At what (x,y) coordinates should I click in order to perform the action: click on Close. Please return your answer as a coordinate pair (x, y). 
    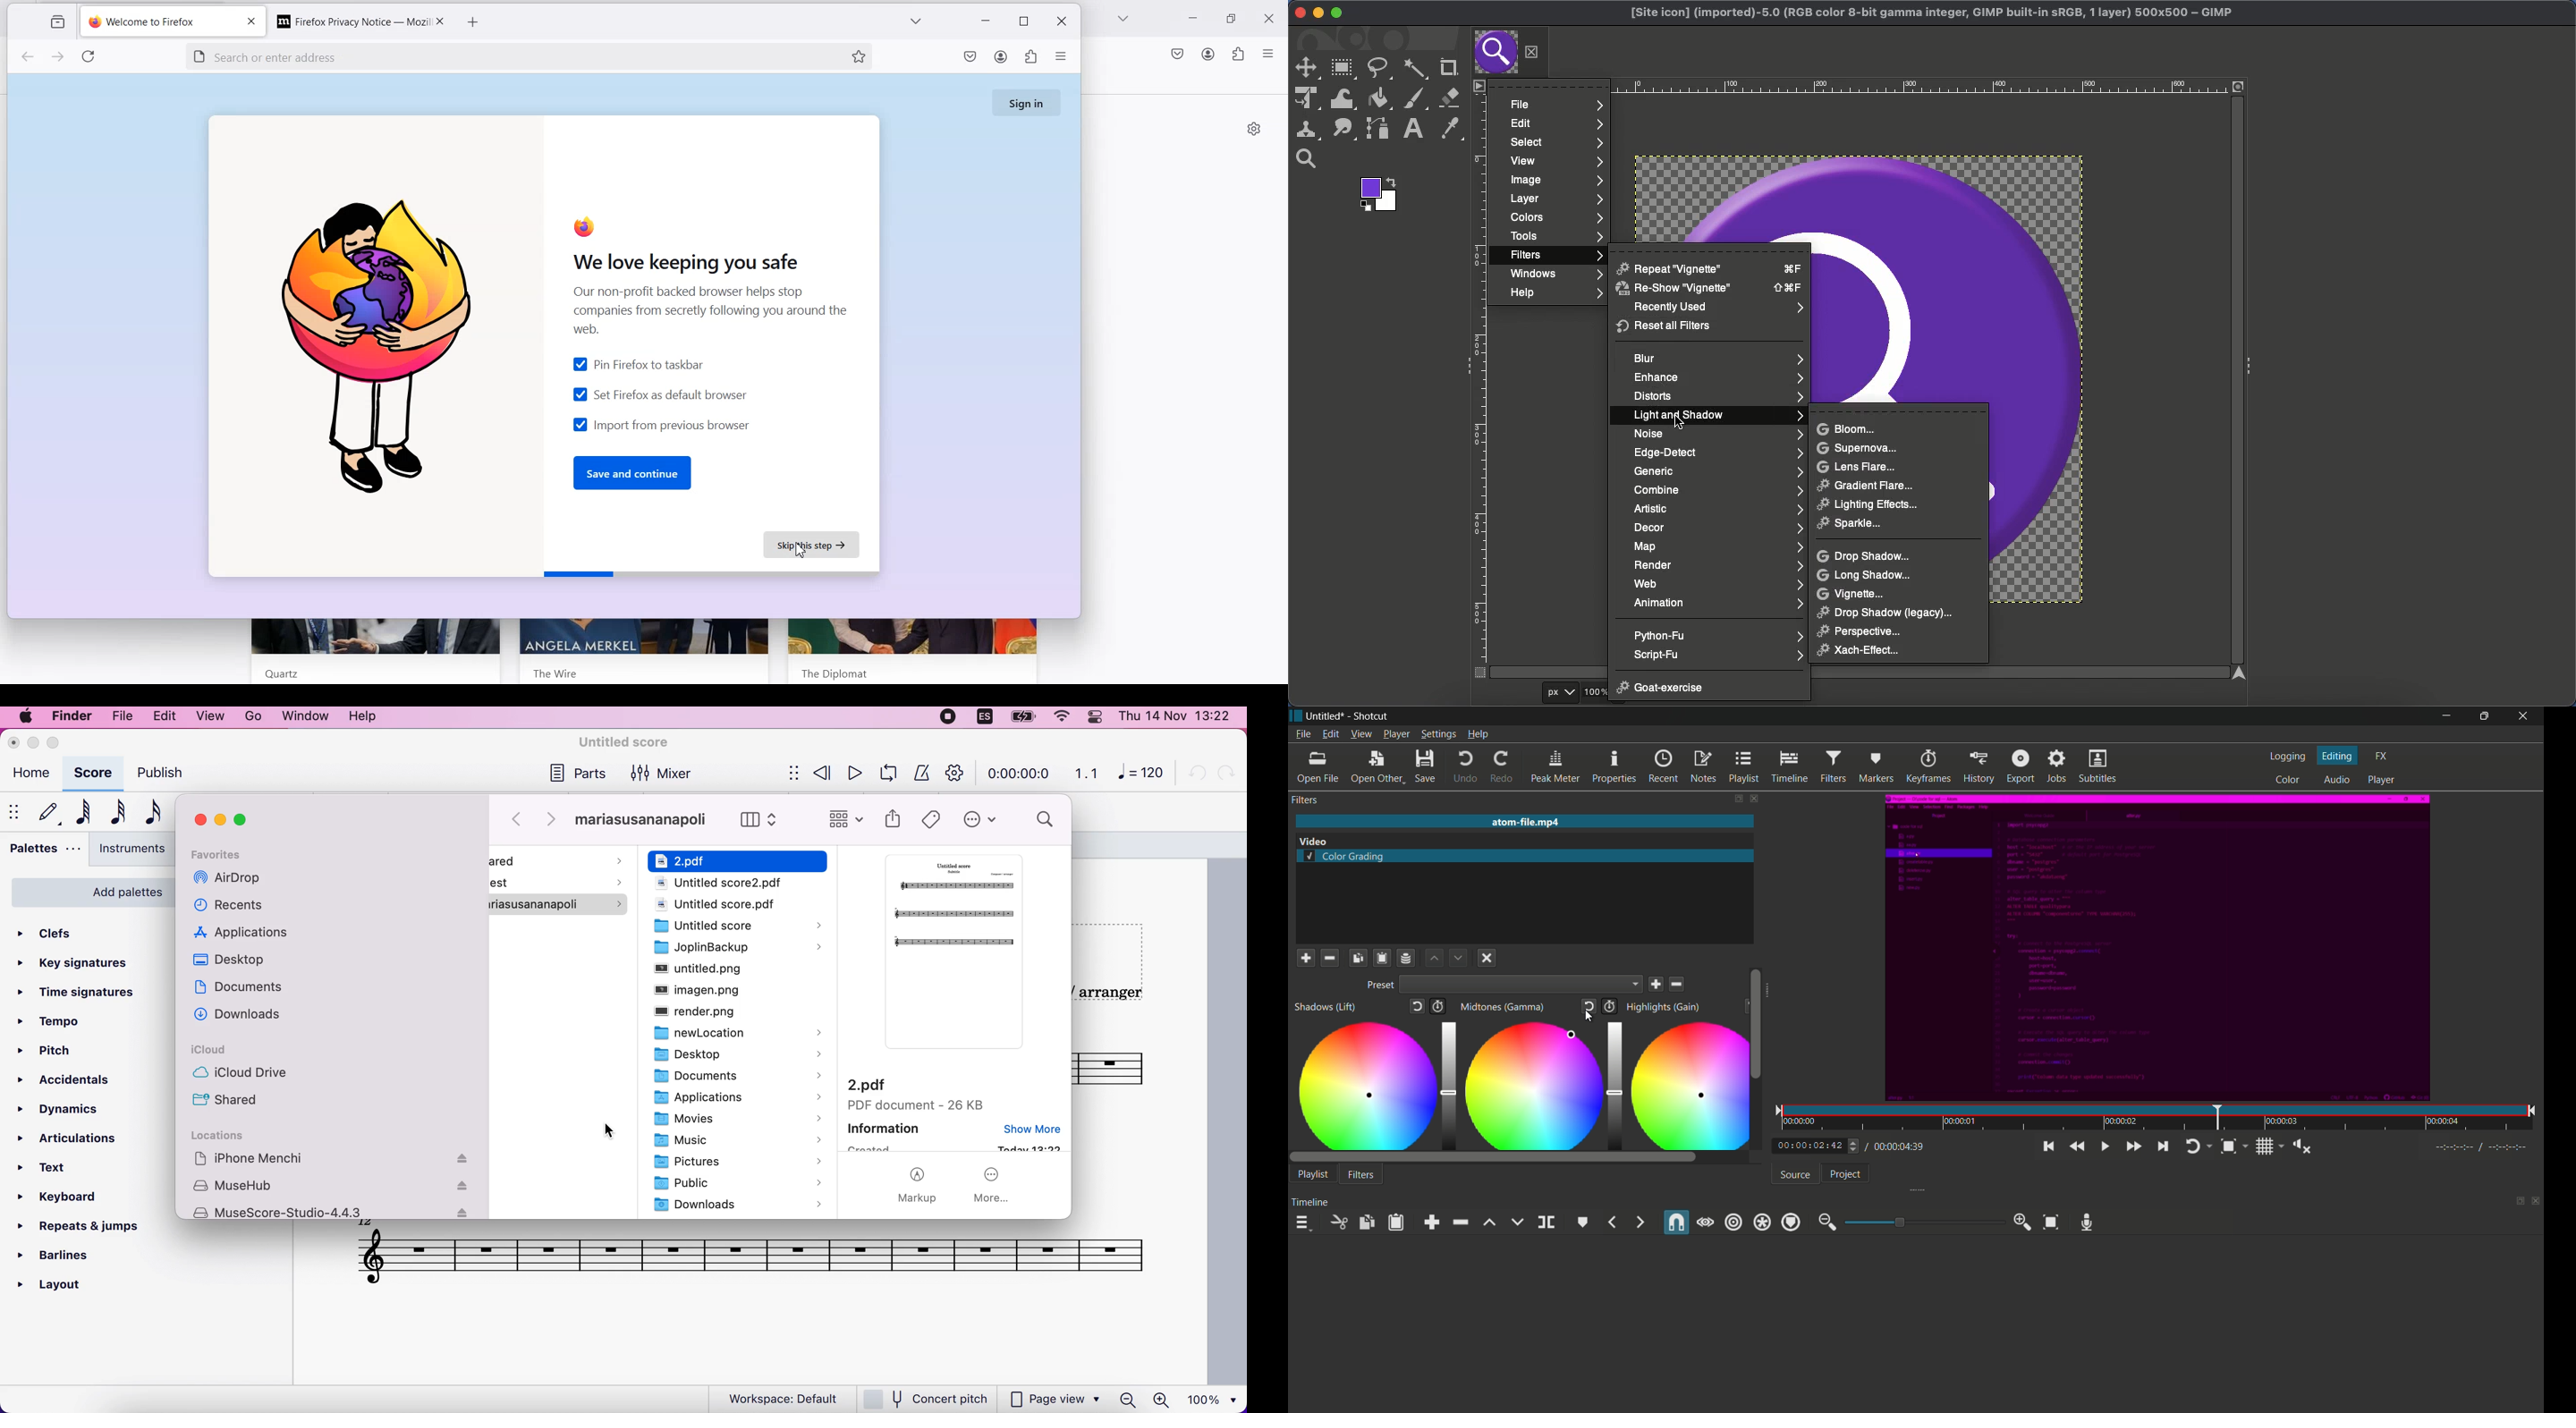
    Looking at the image, I should click on (1486, 959).